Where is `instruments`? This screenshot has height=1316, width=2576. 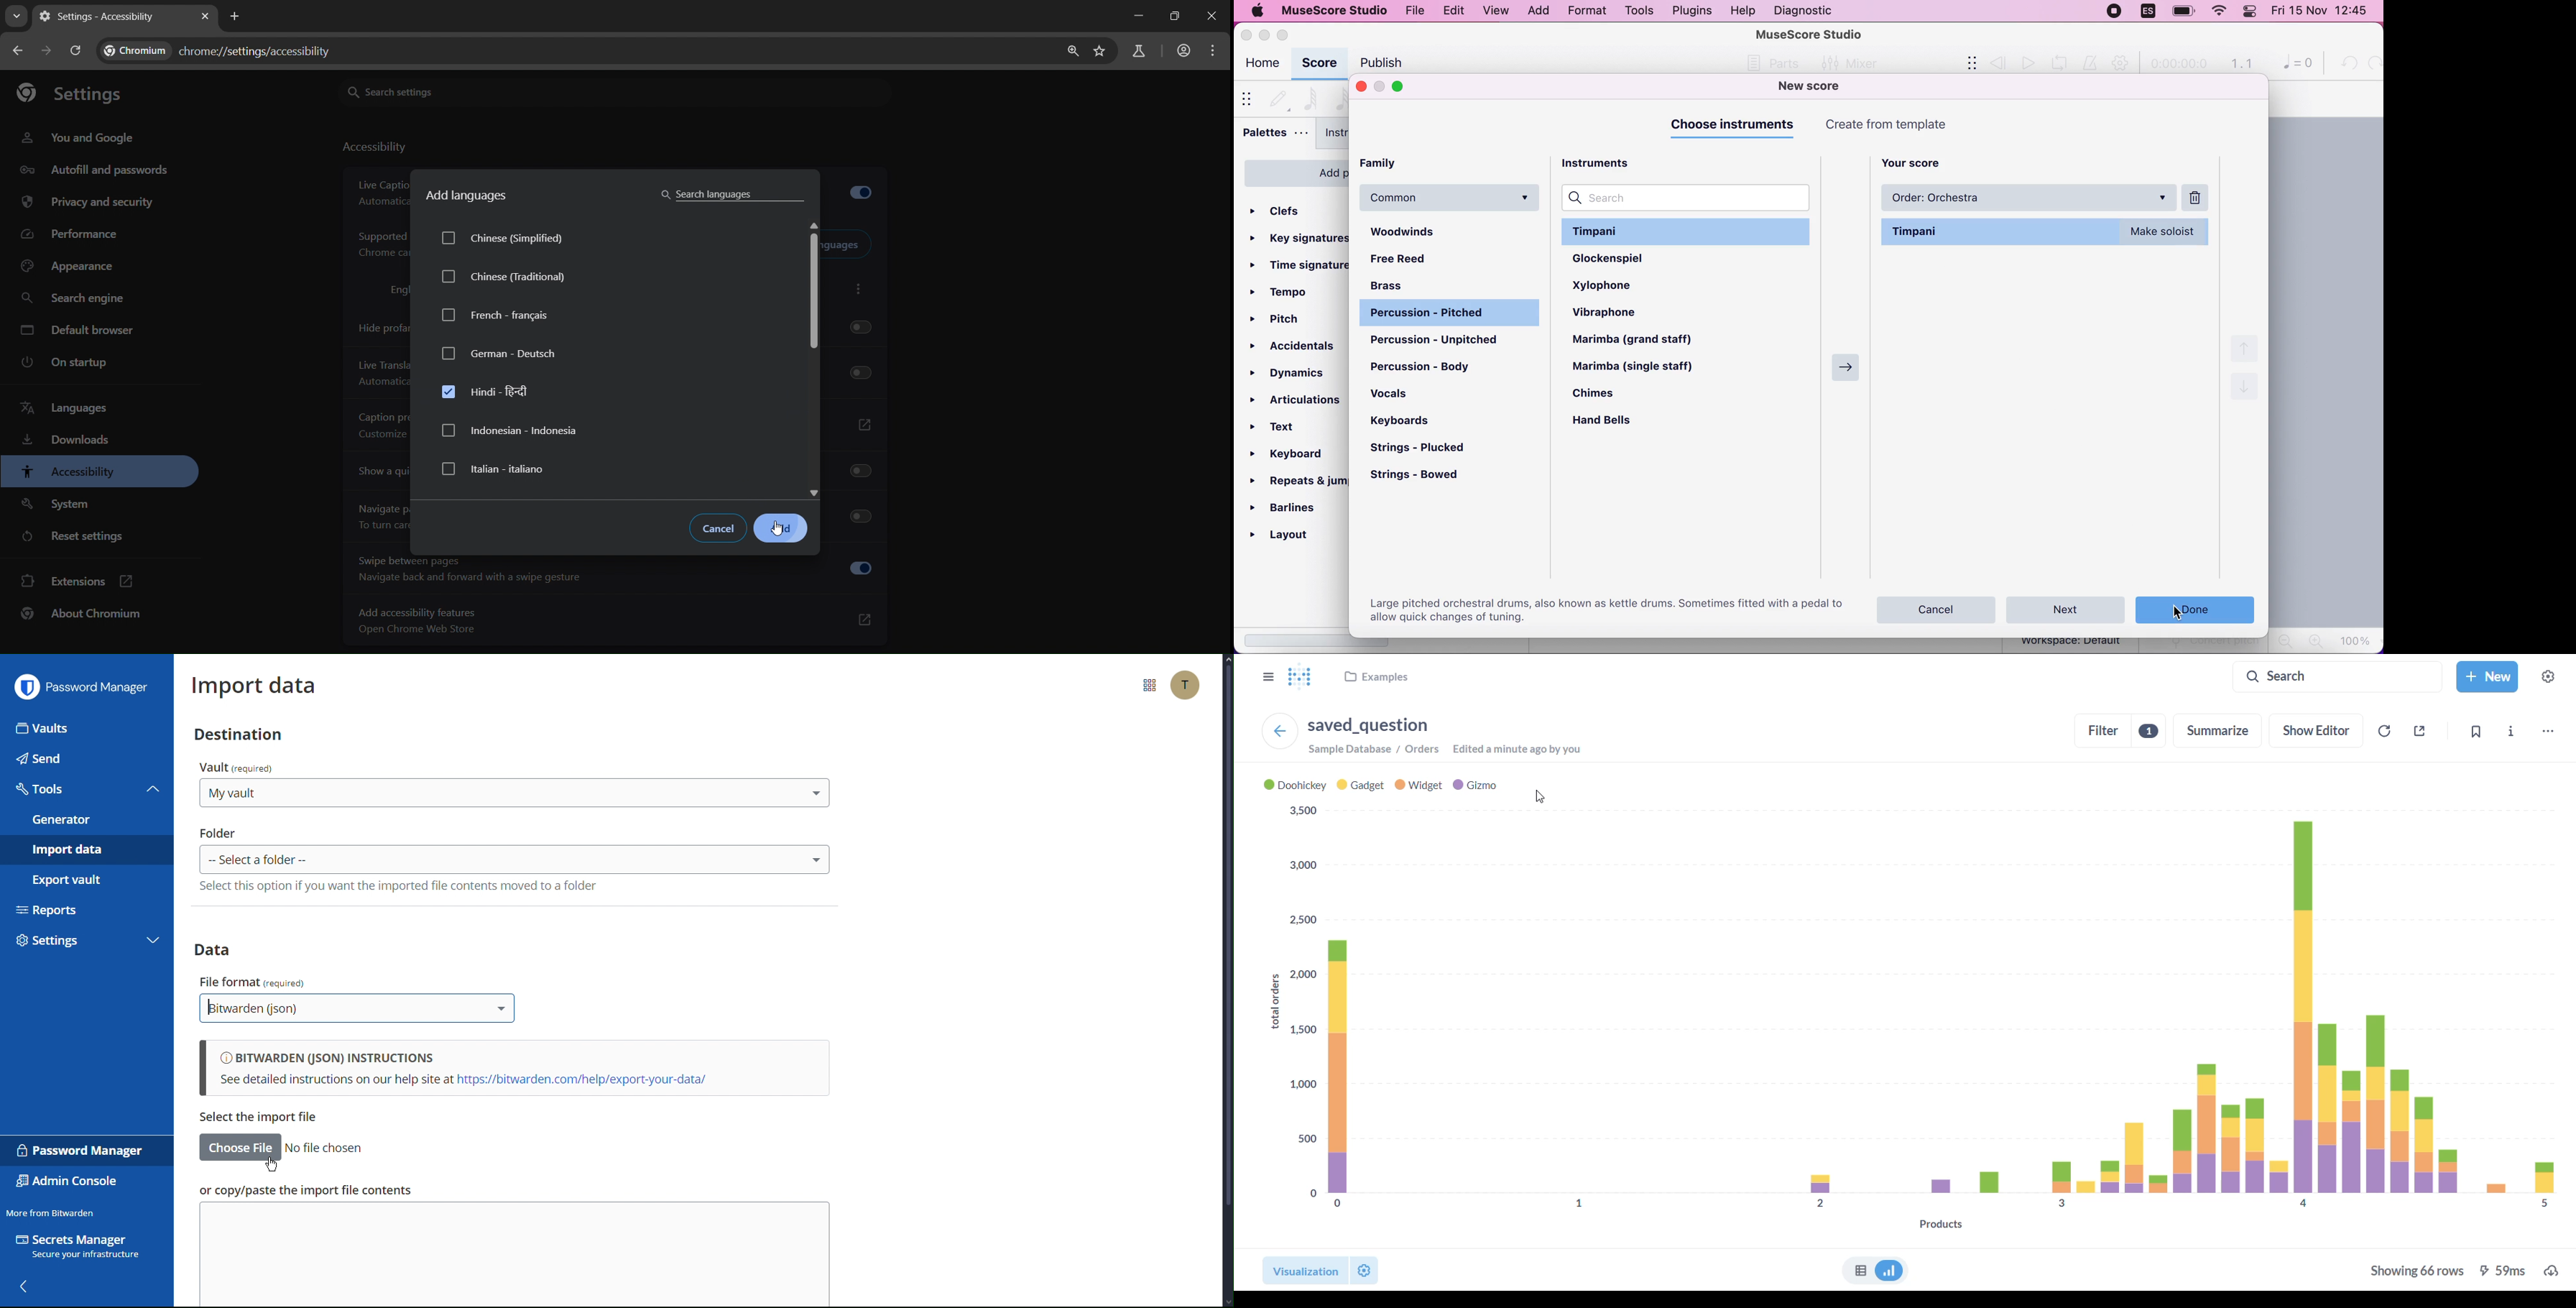 instruments is located at coordinates (1607, 162).